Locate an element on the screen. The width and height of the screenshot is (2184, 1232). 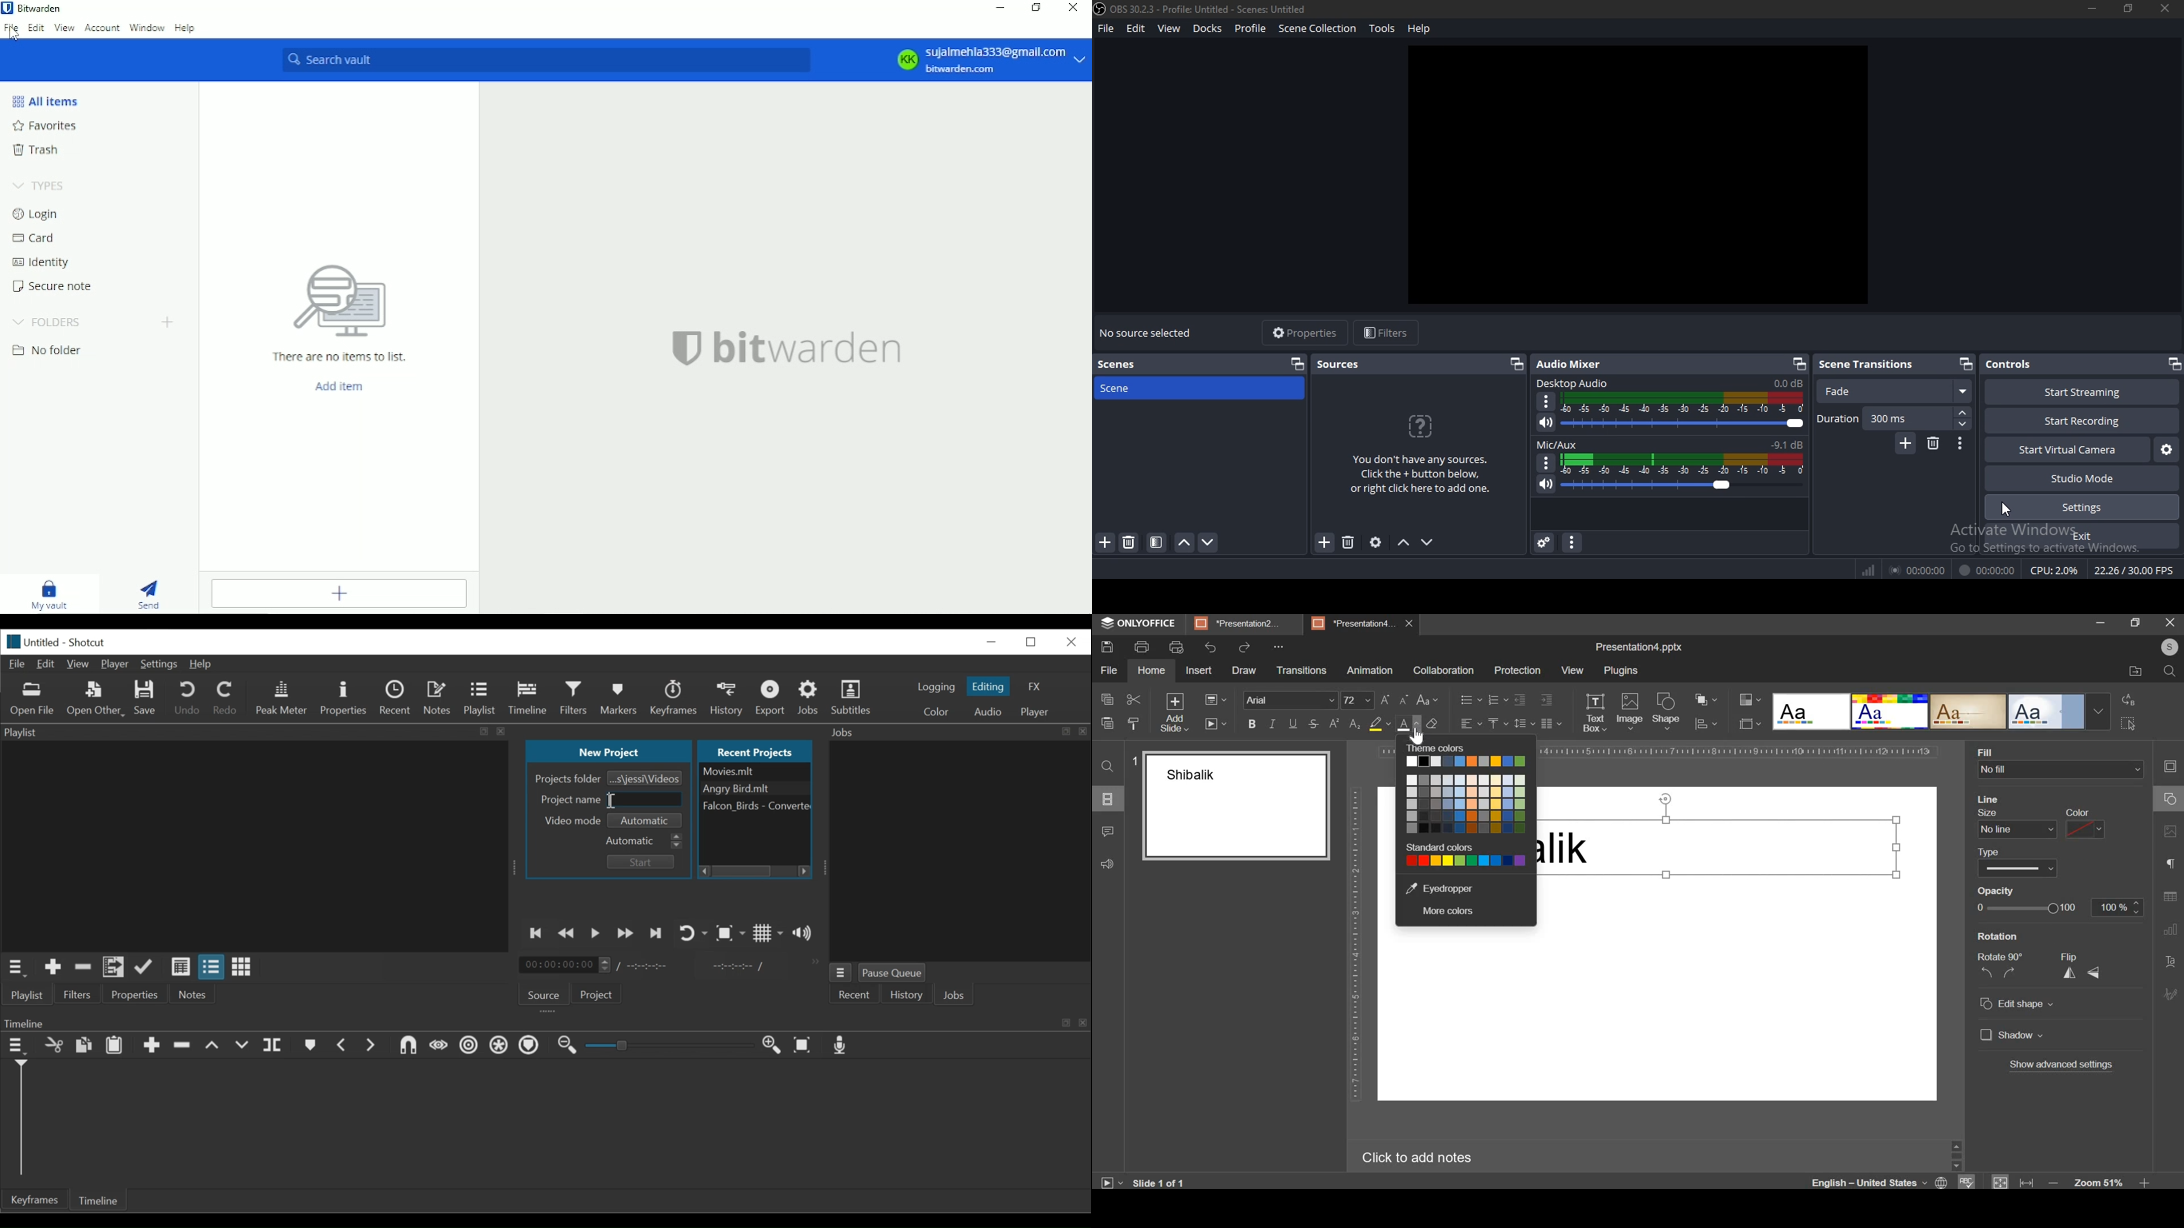
Add item is located at coordinates (335, 387).